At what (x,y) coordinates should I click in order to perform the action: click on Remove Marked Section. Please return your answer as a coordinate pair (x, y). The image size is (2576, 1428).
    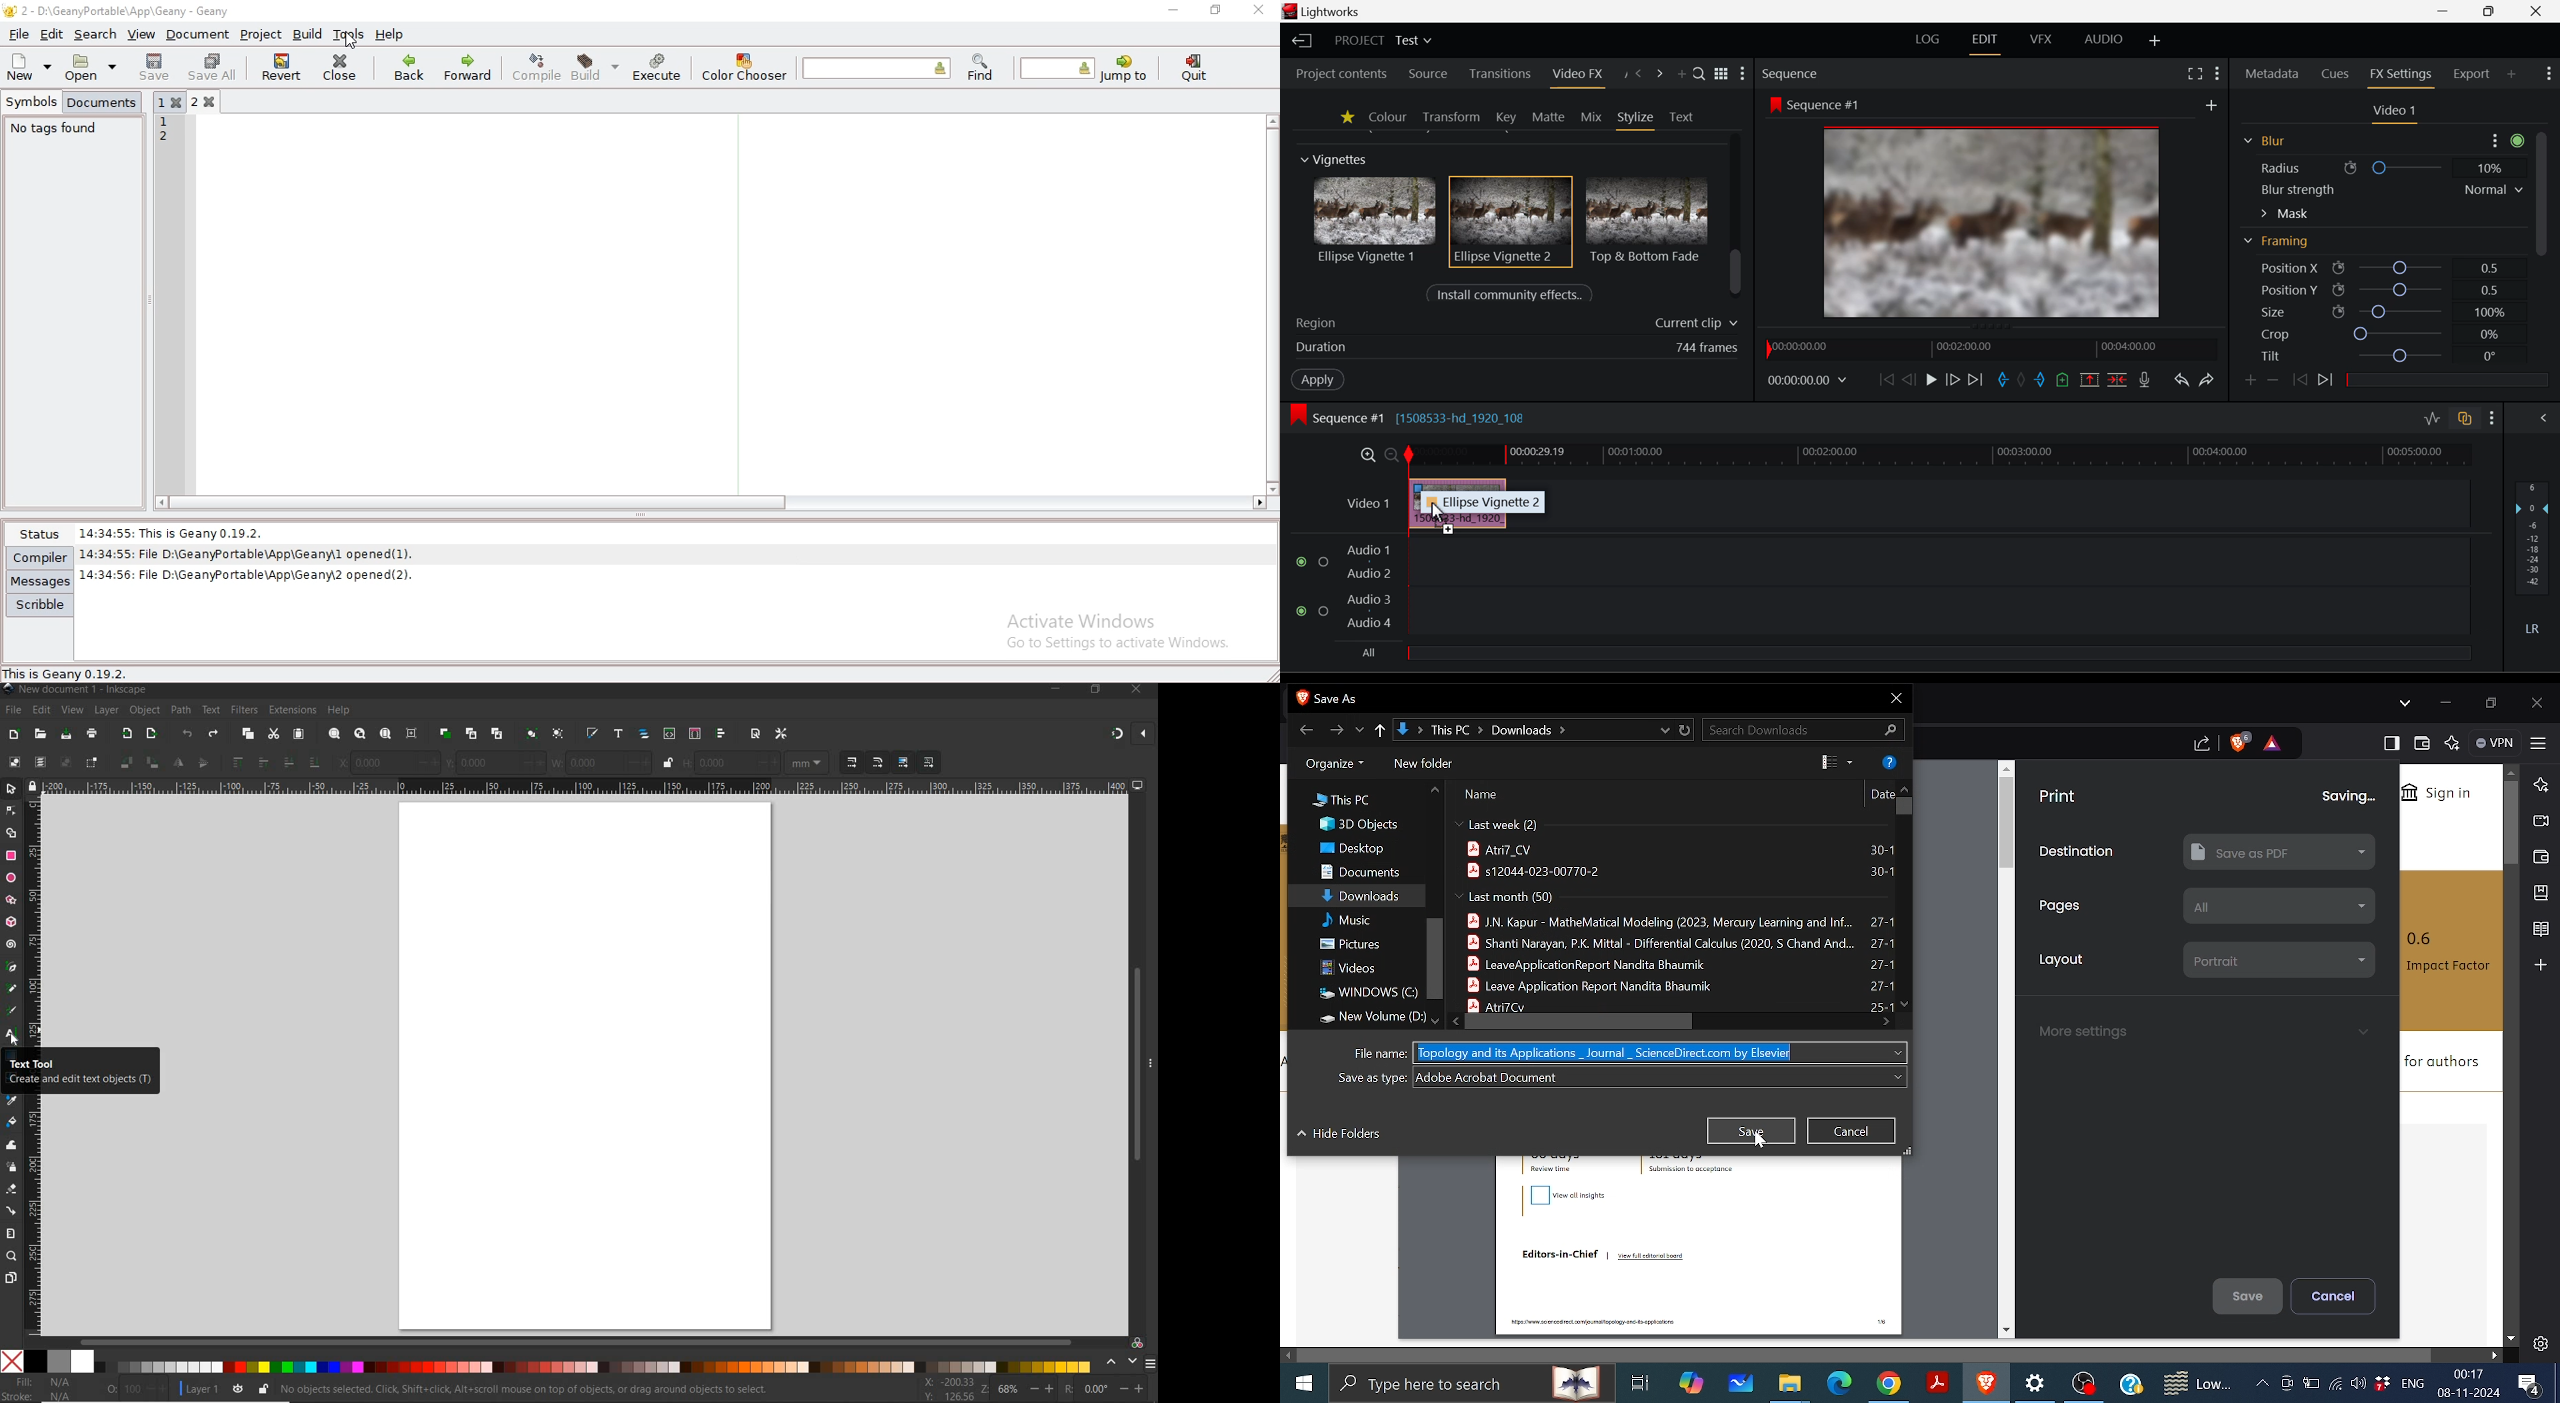
    Looking at the image, I should click on (2091, 379).